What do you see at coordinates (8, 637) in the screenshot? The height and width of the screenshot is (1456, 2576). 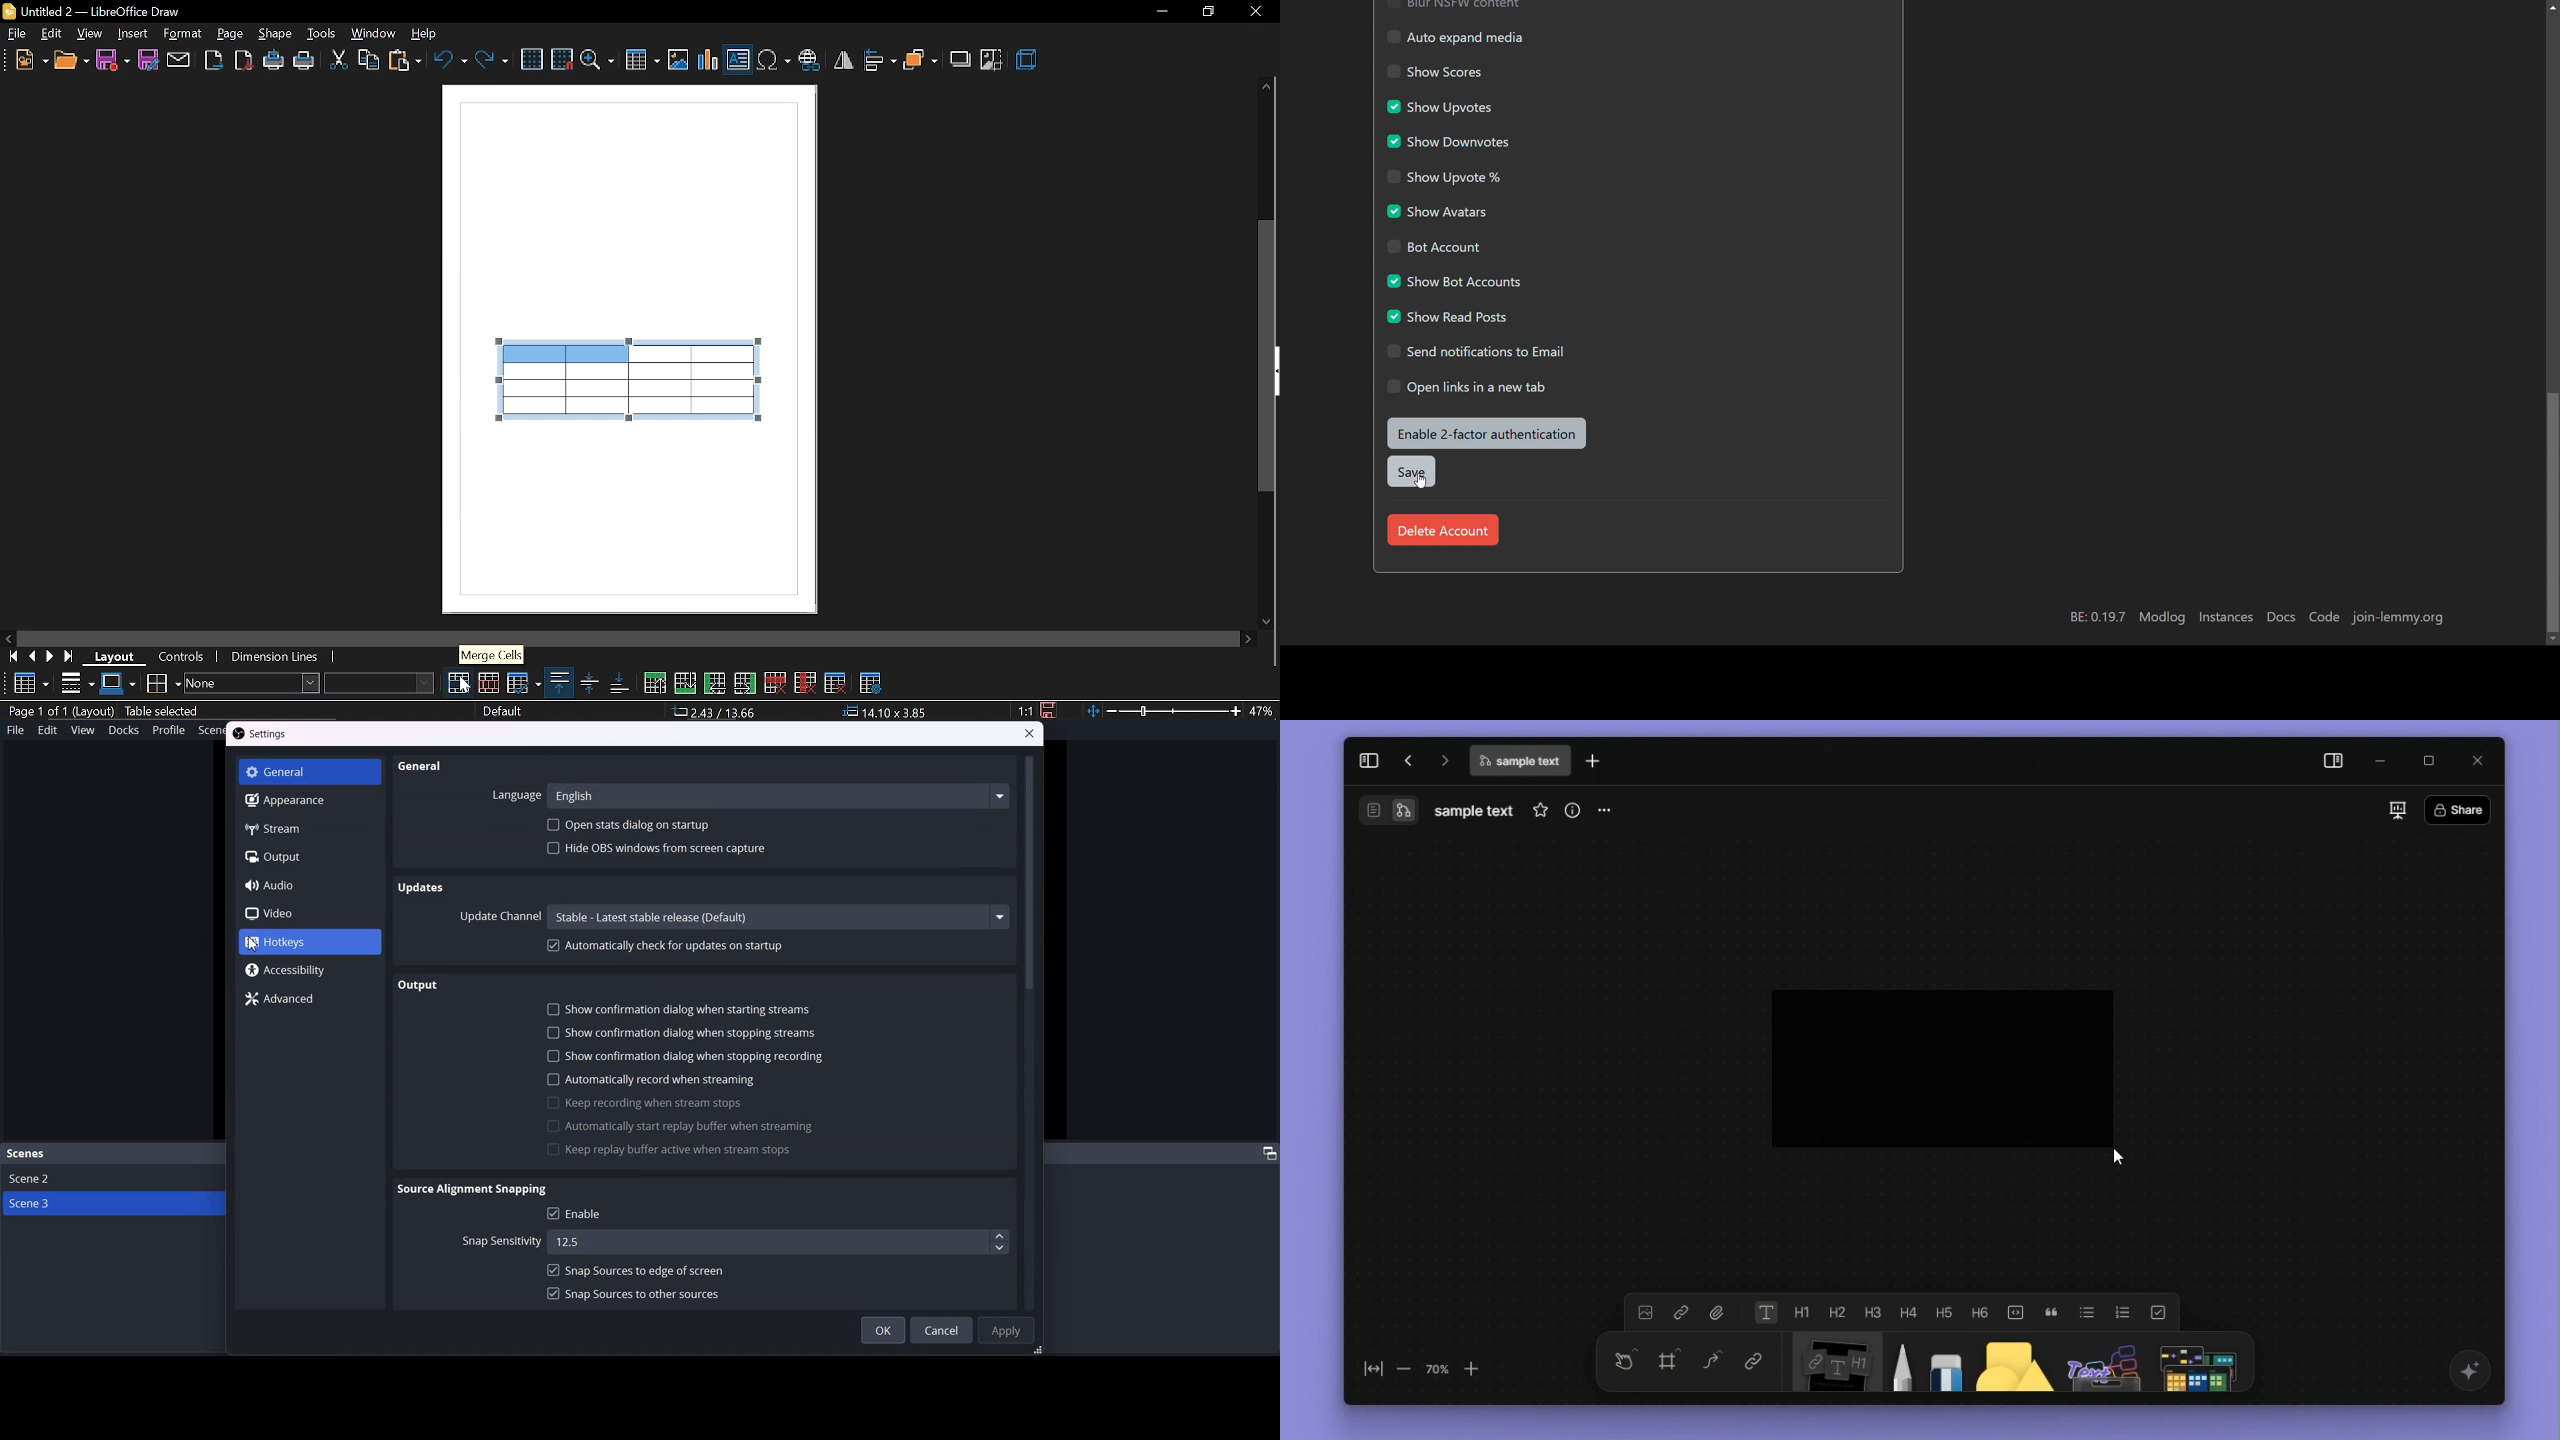 I see `move left` at bounding box center [8, 637].